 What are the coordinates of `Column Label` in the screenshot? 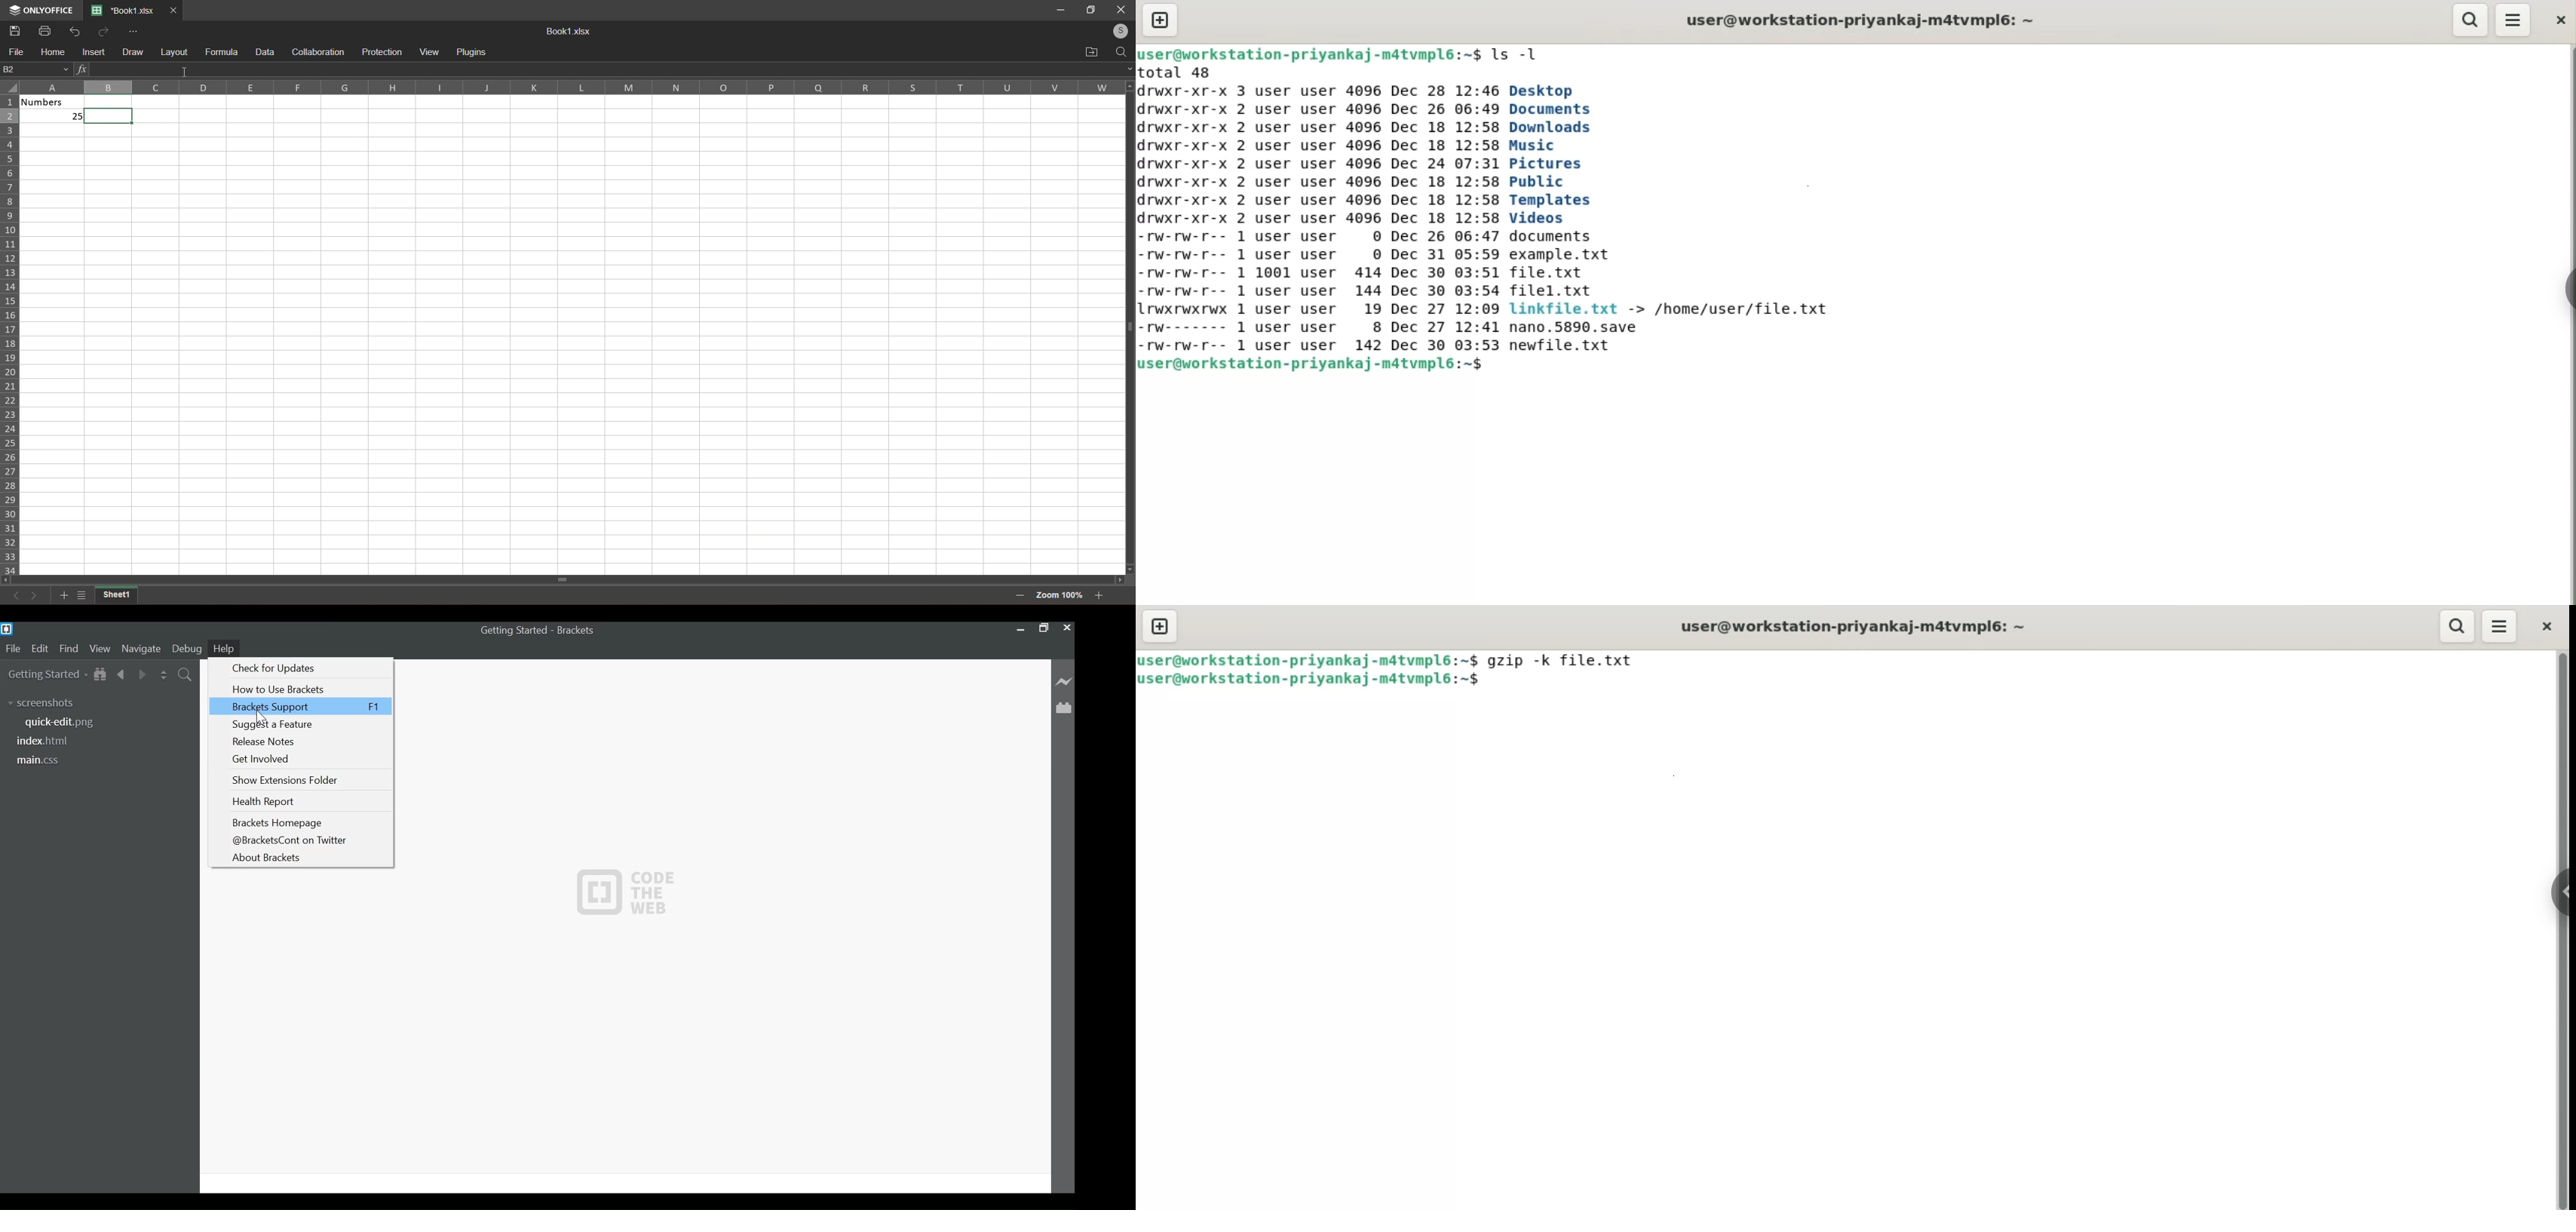 It's located at (565, 89).